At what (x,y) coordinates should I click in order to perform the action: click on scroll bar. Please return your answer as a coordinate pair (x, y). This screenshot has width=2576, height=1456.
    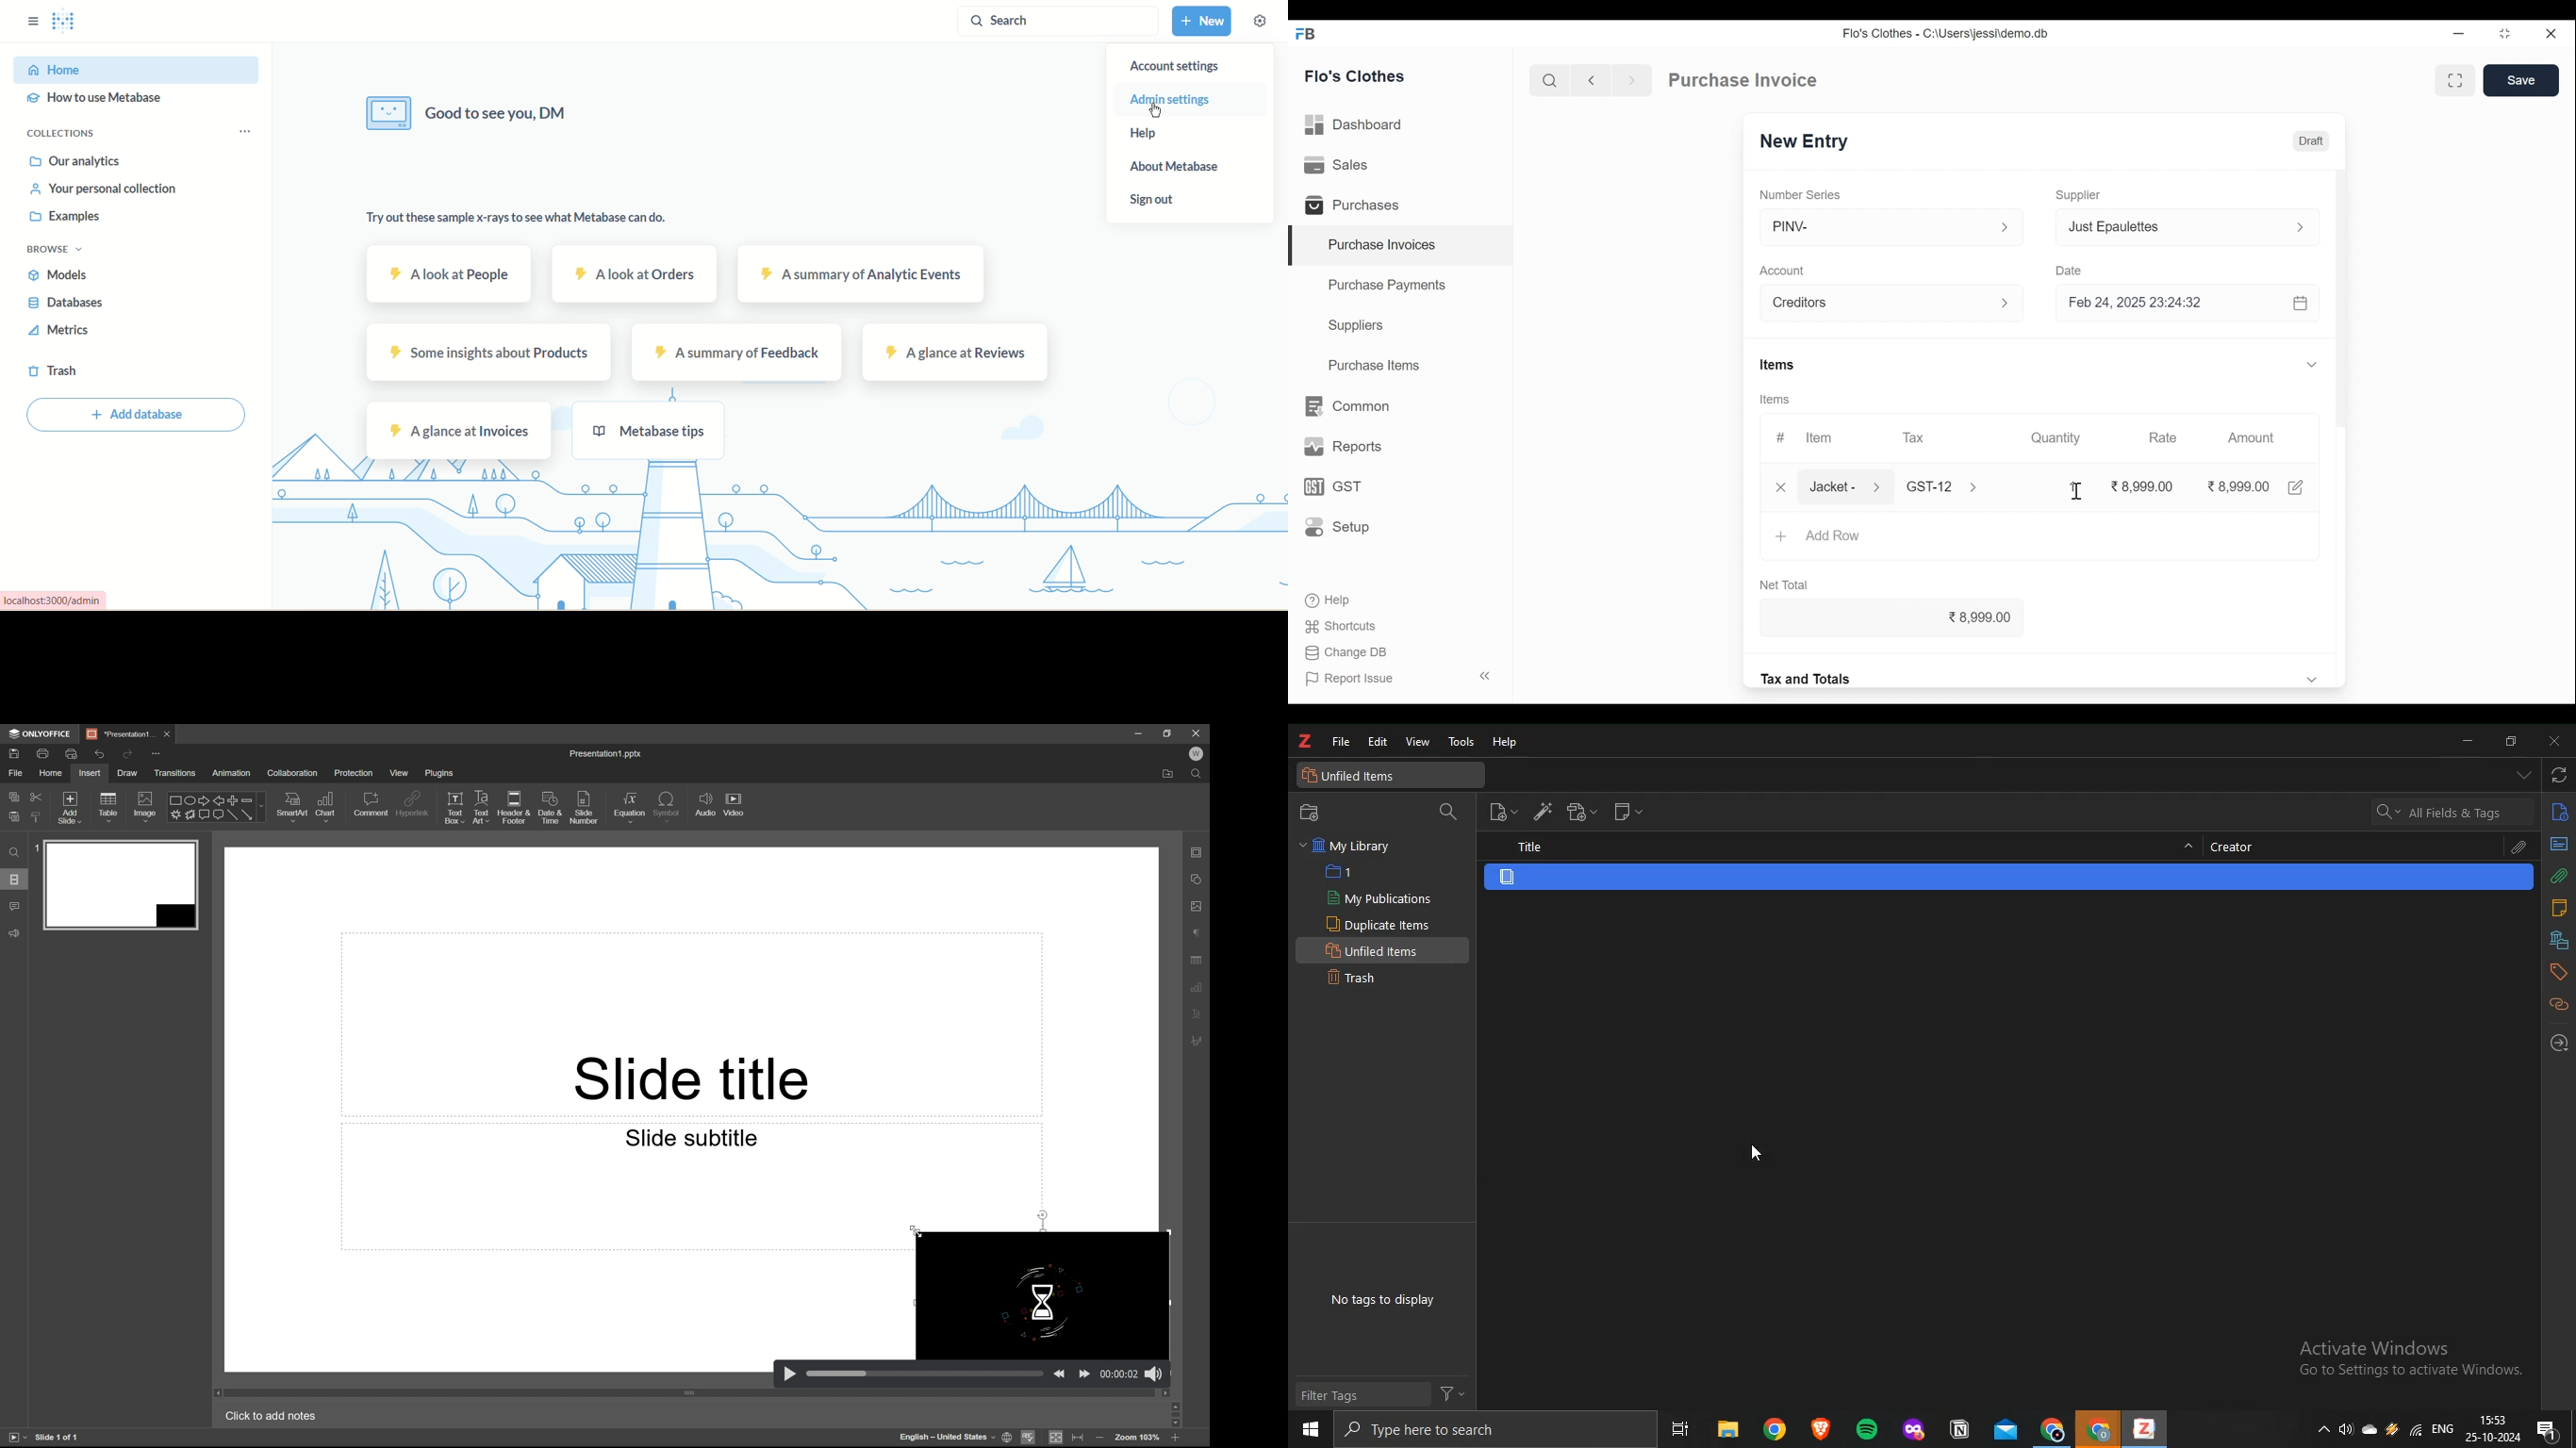
    Looking at the image, I should click on (1177, 1415).